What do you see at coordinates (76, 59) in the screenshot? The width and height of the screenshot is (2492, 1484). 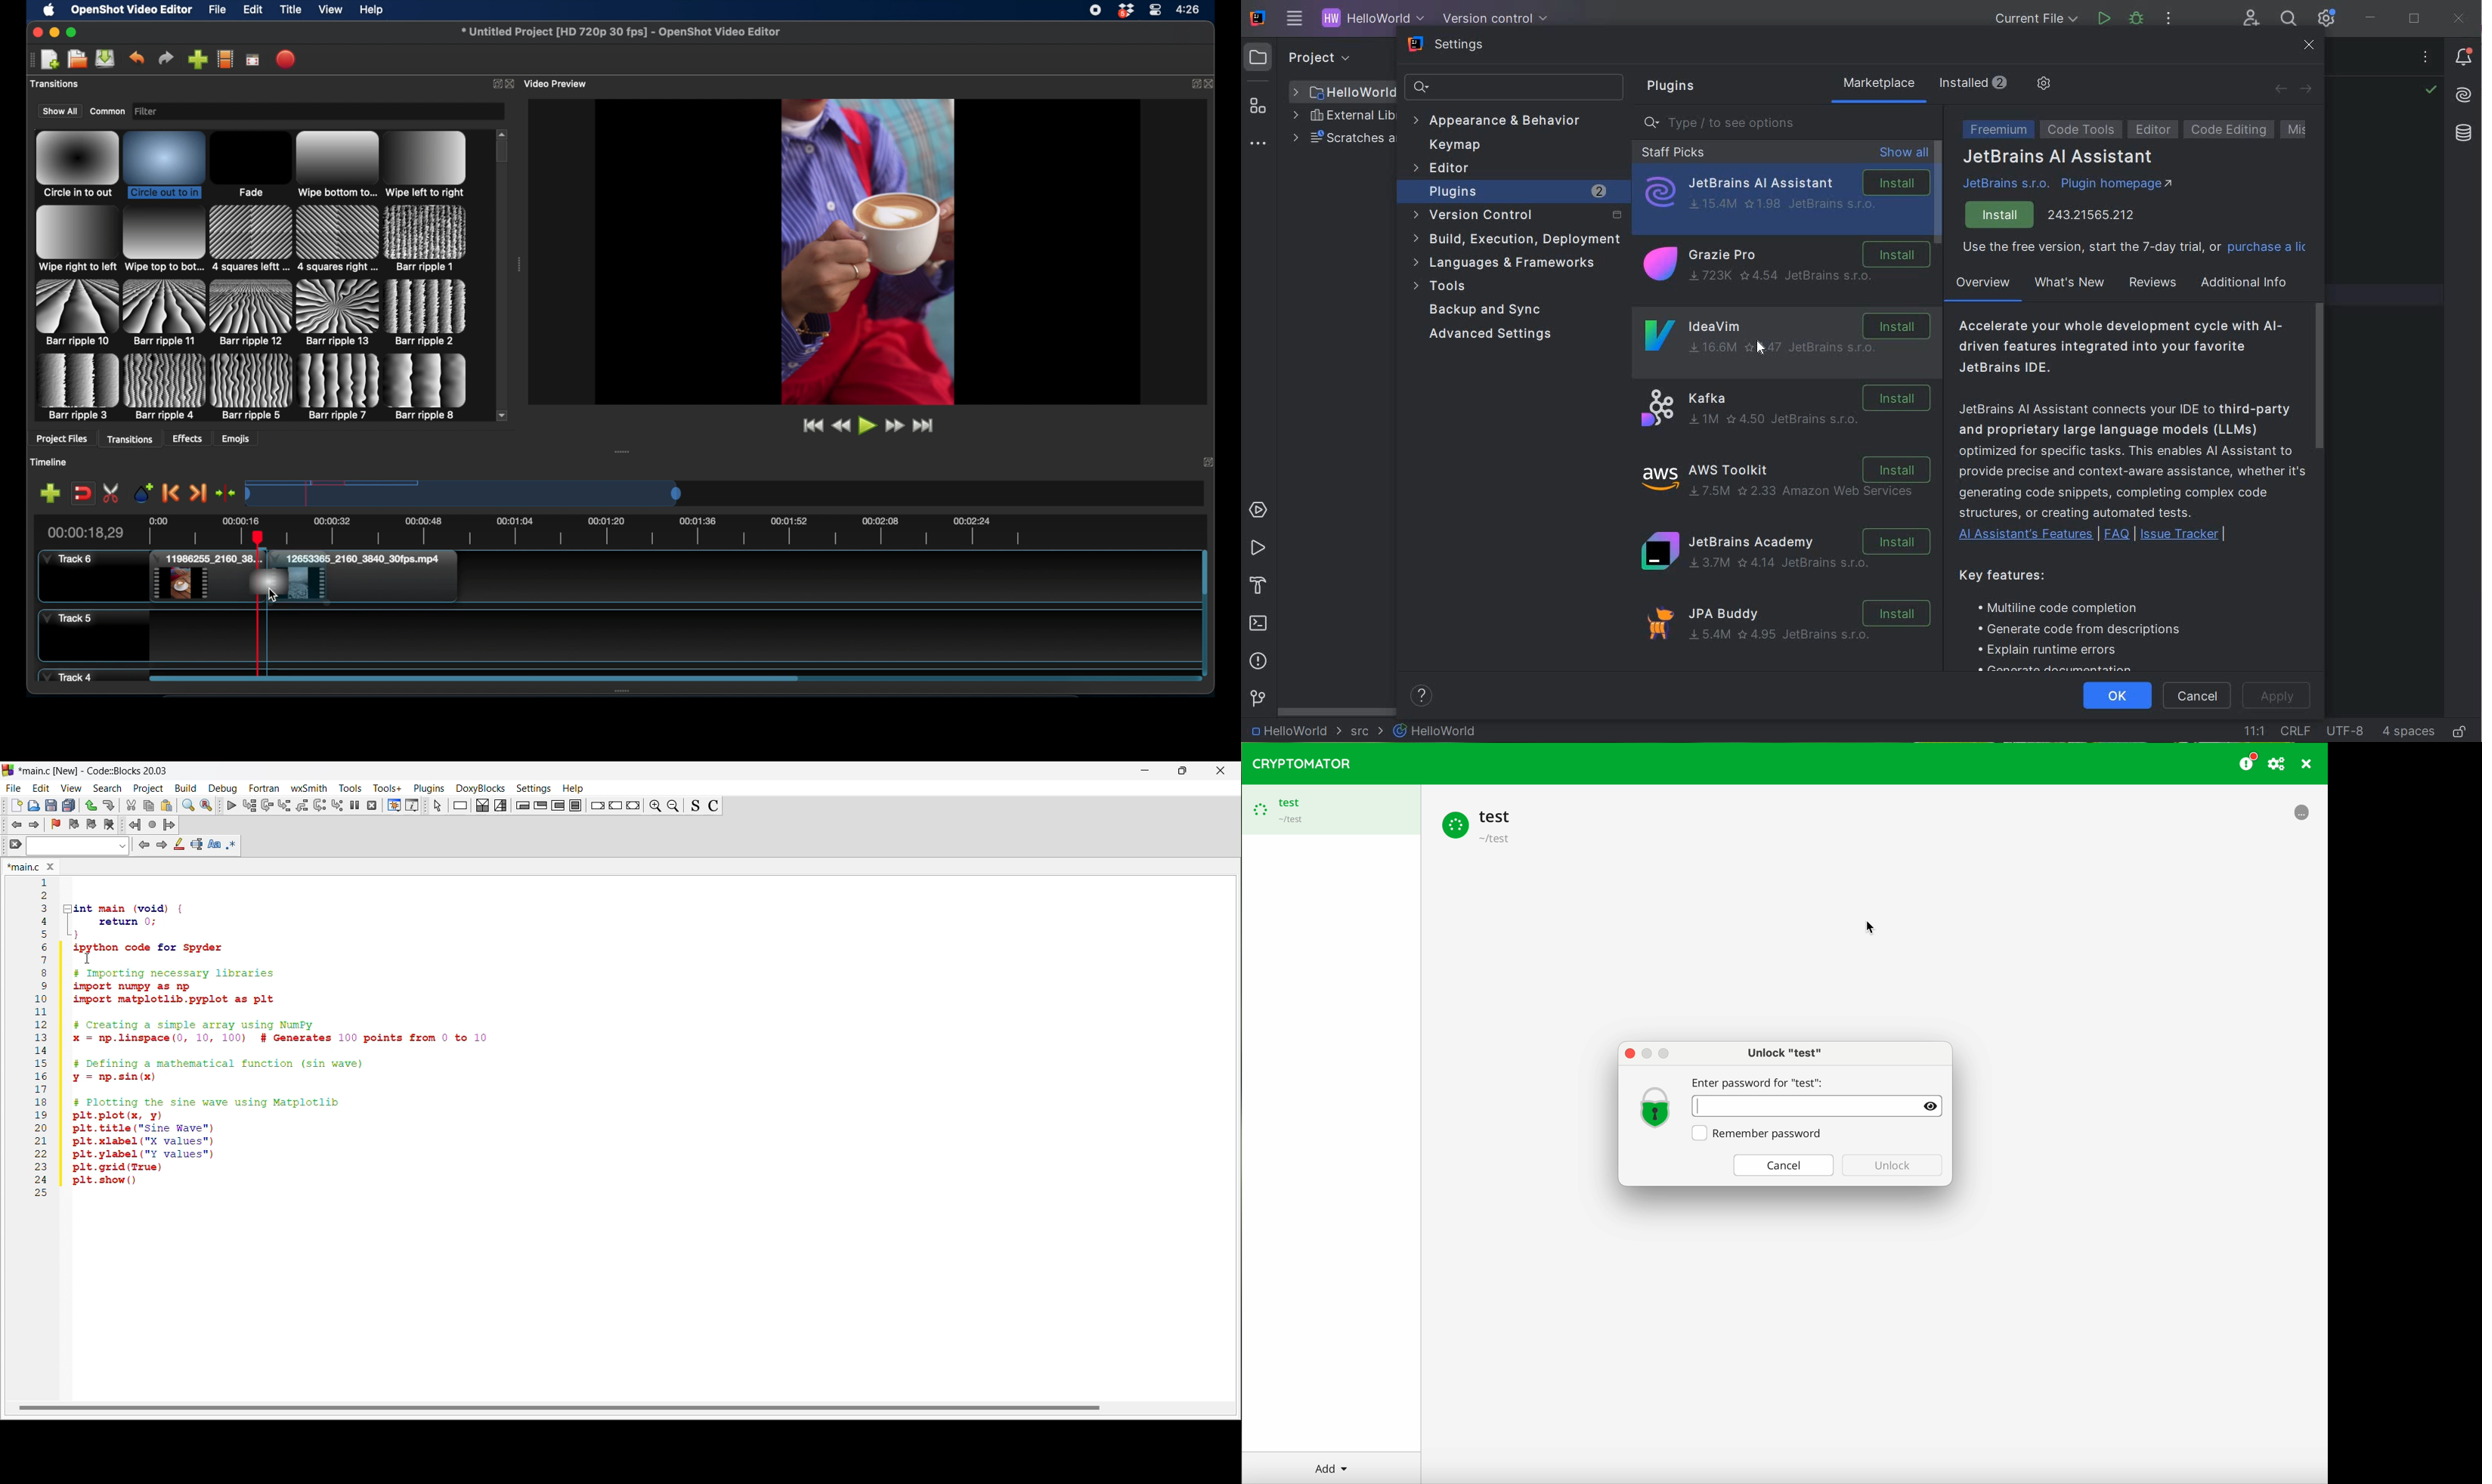 I see `open project` at bounding box center [76, 59].